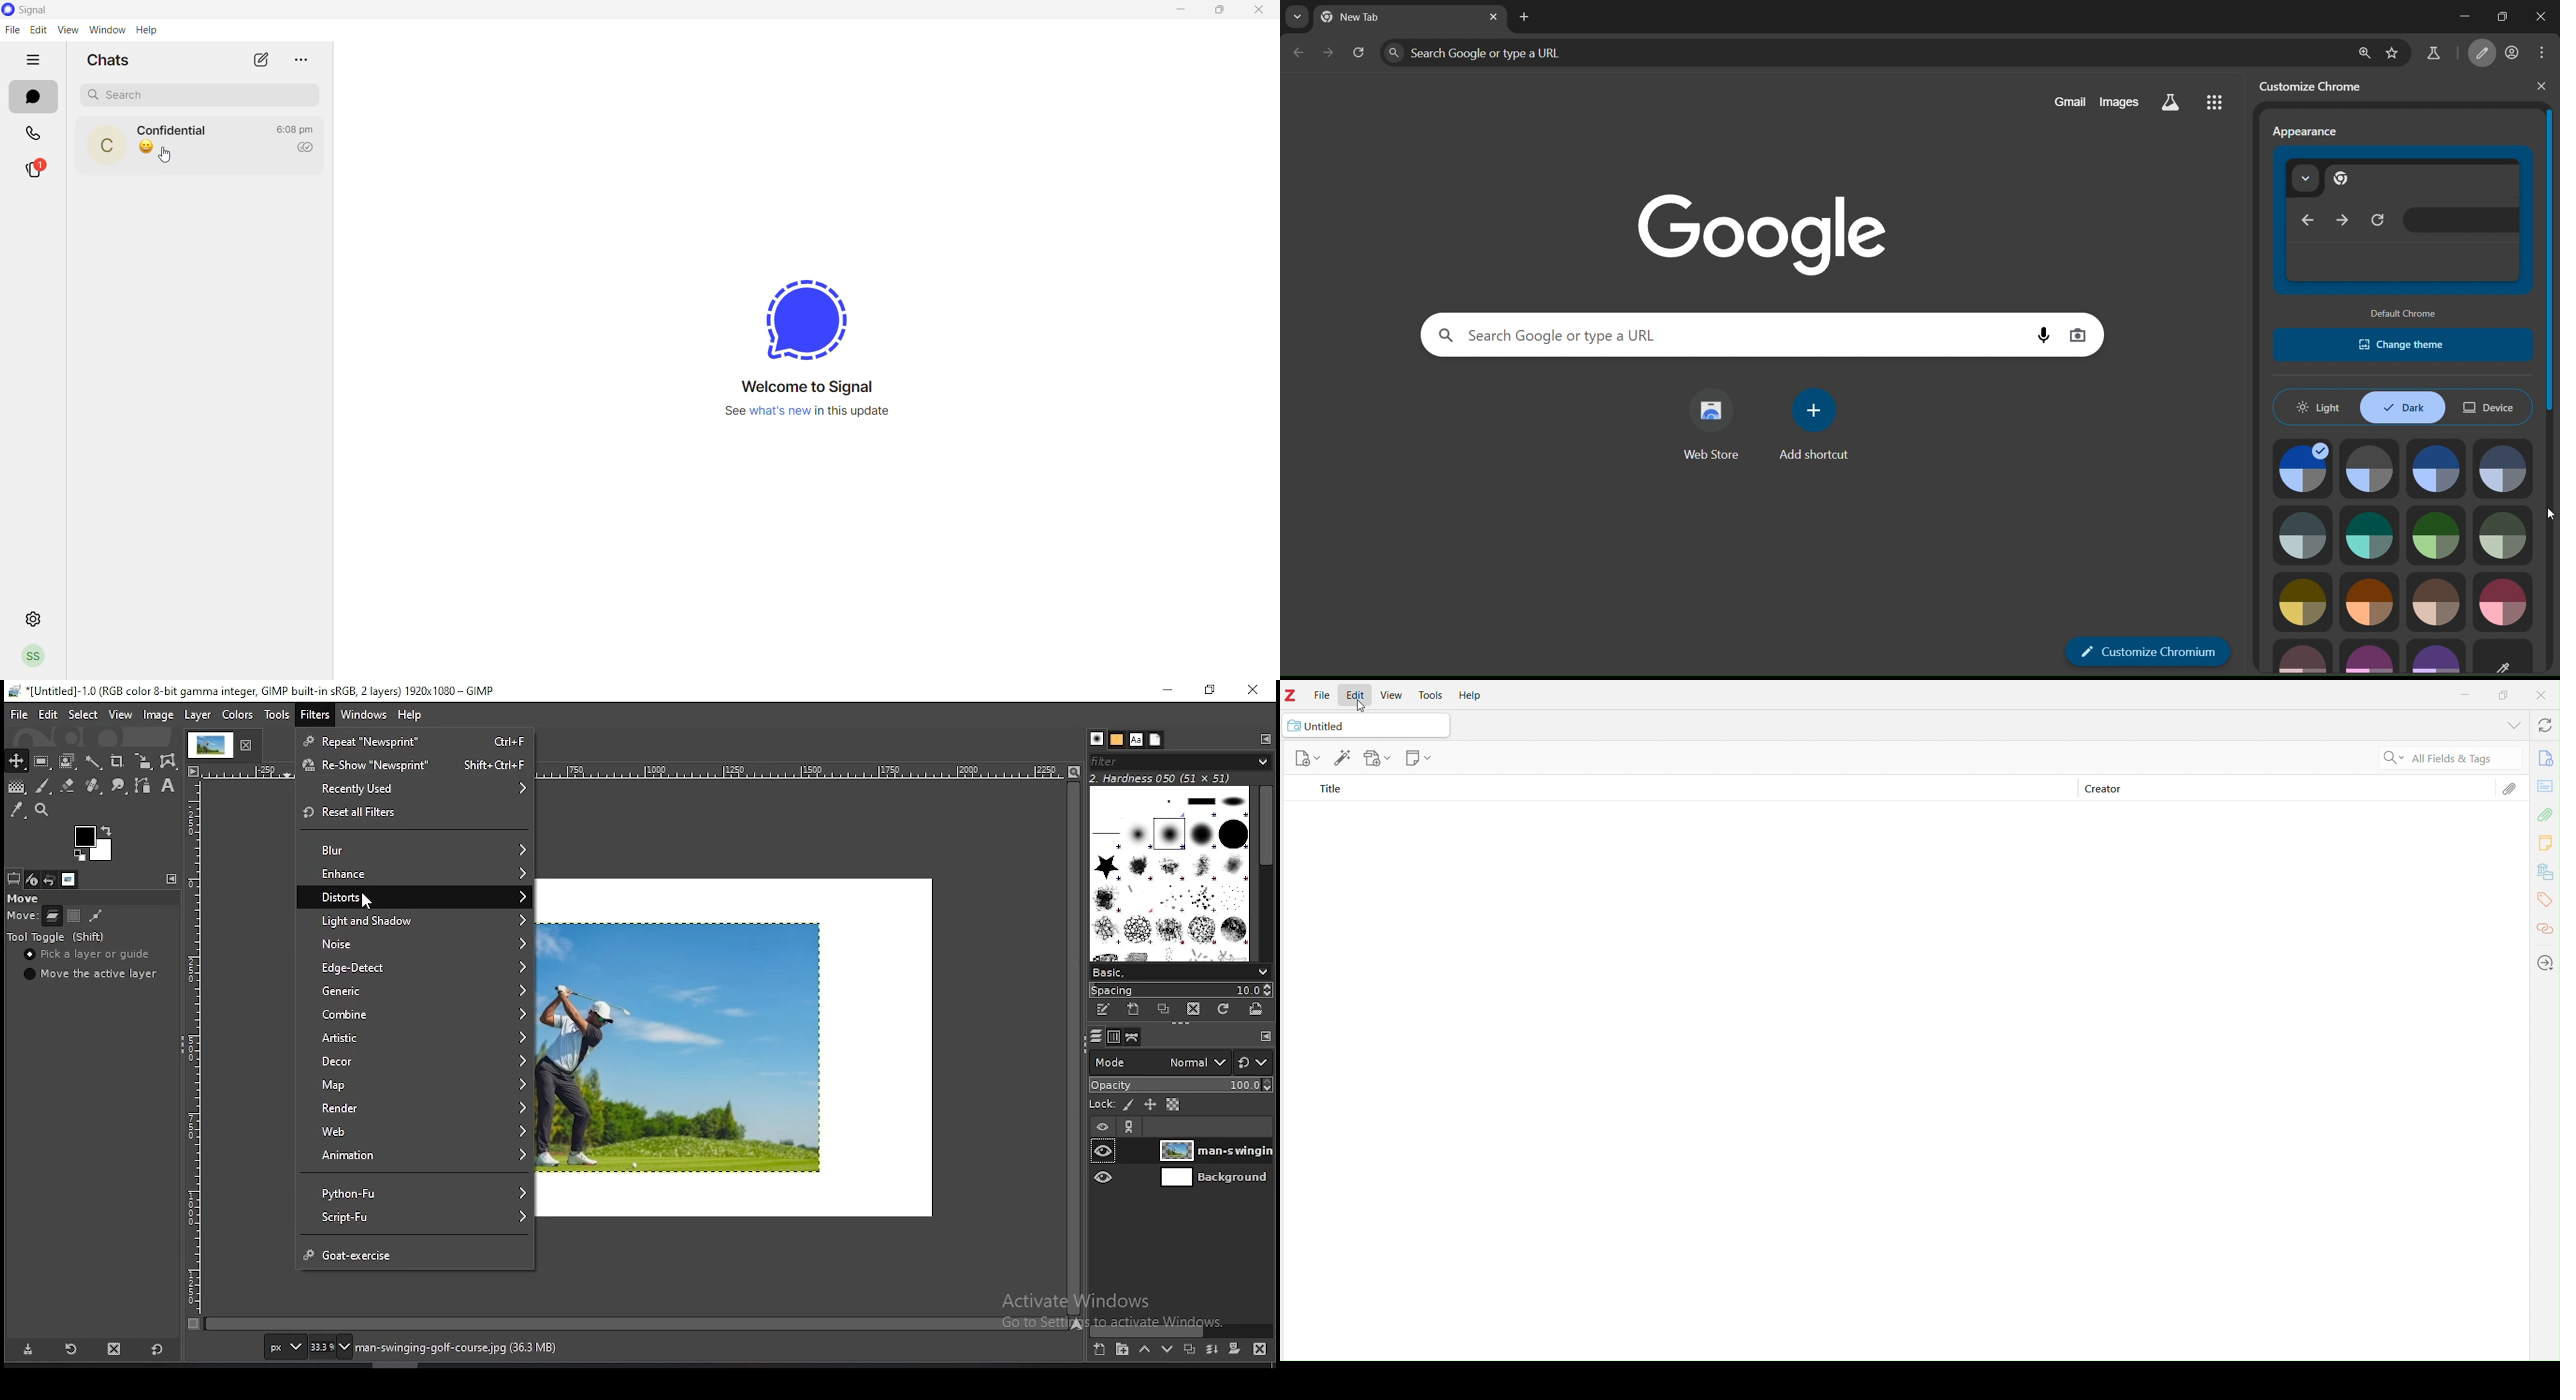 The image size is (2576, 1400). What do you see at coordinates (1261, 873) in the screenshot?
I see `scroll bar` at bounding box center [1261, 873].